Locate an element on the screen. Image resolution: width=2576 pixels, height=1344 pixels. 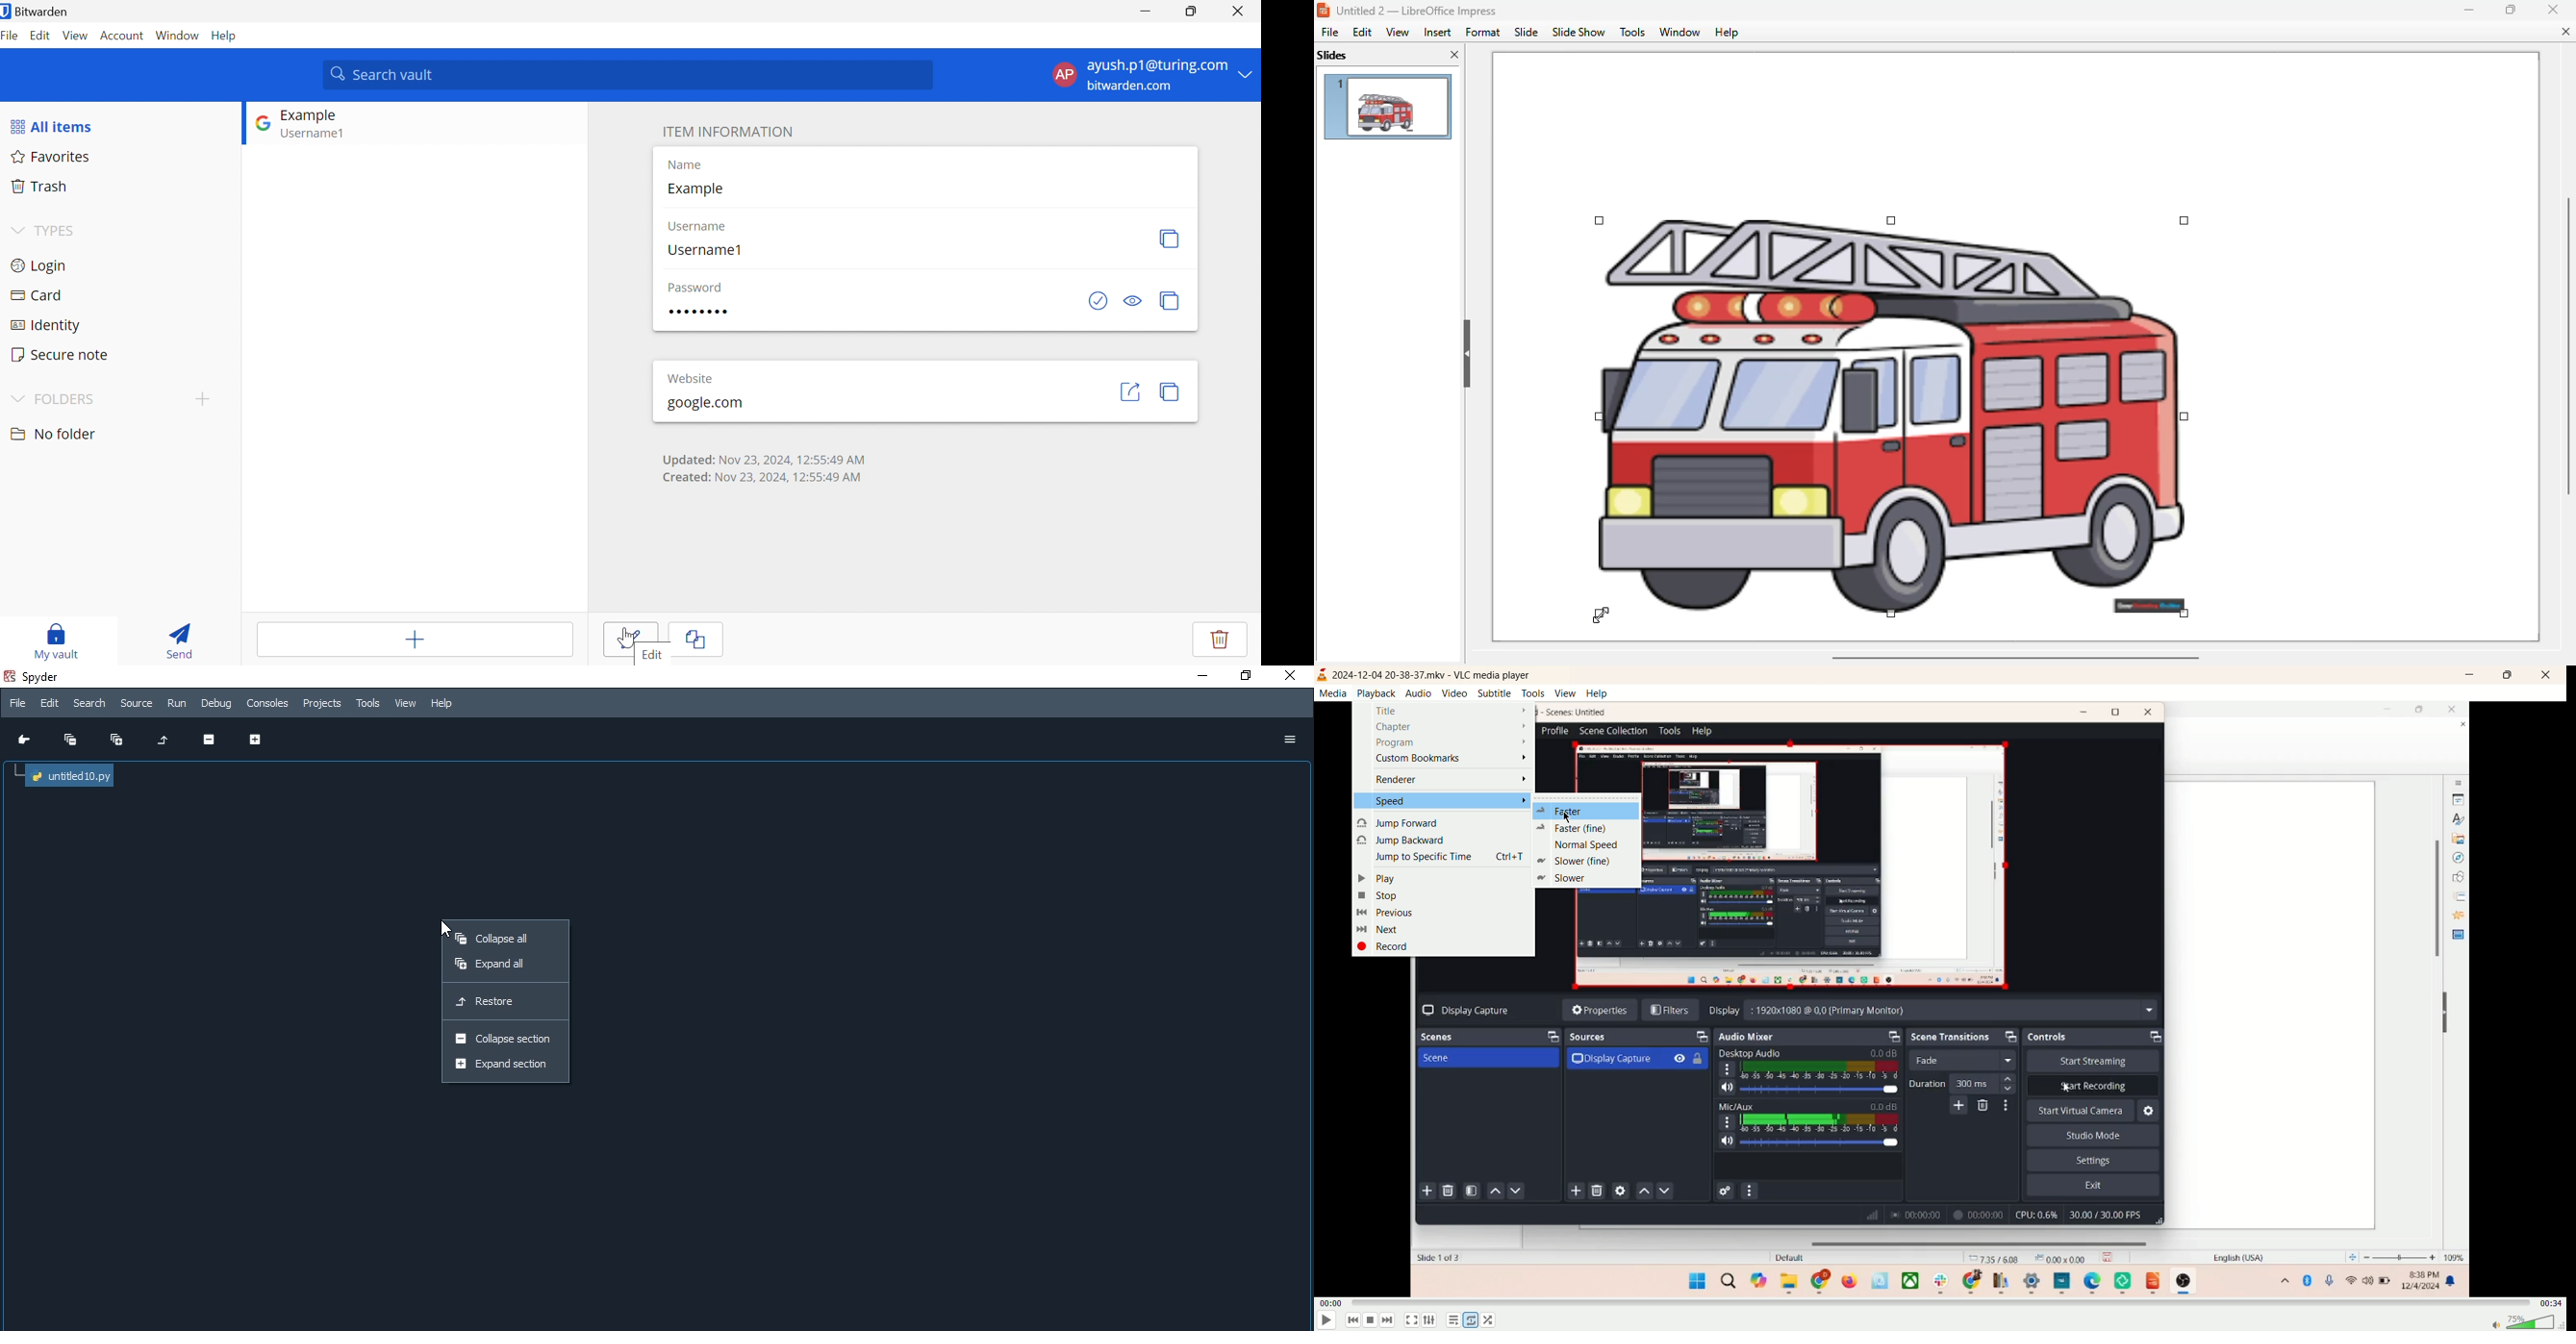
untitled file tree is located at coordinates (72, 774).